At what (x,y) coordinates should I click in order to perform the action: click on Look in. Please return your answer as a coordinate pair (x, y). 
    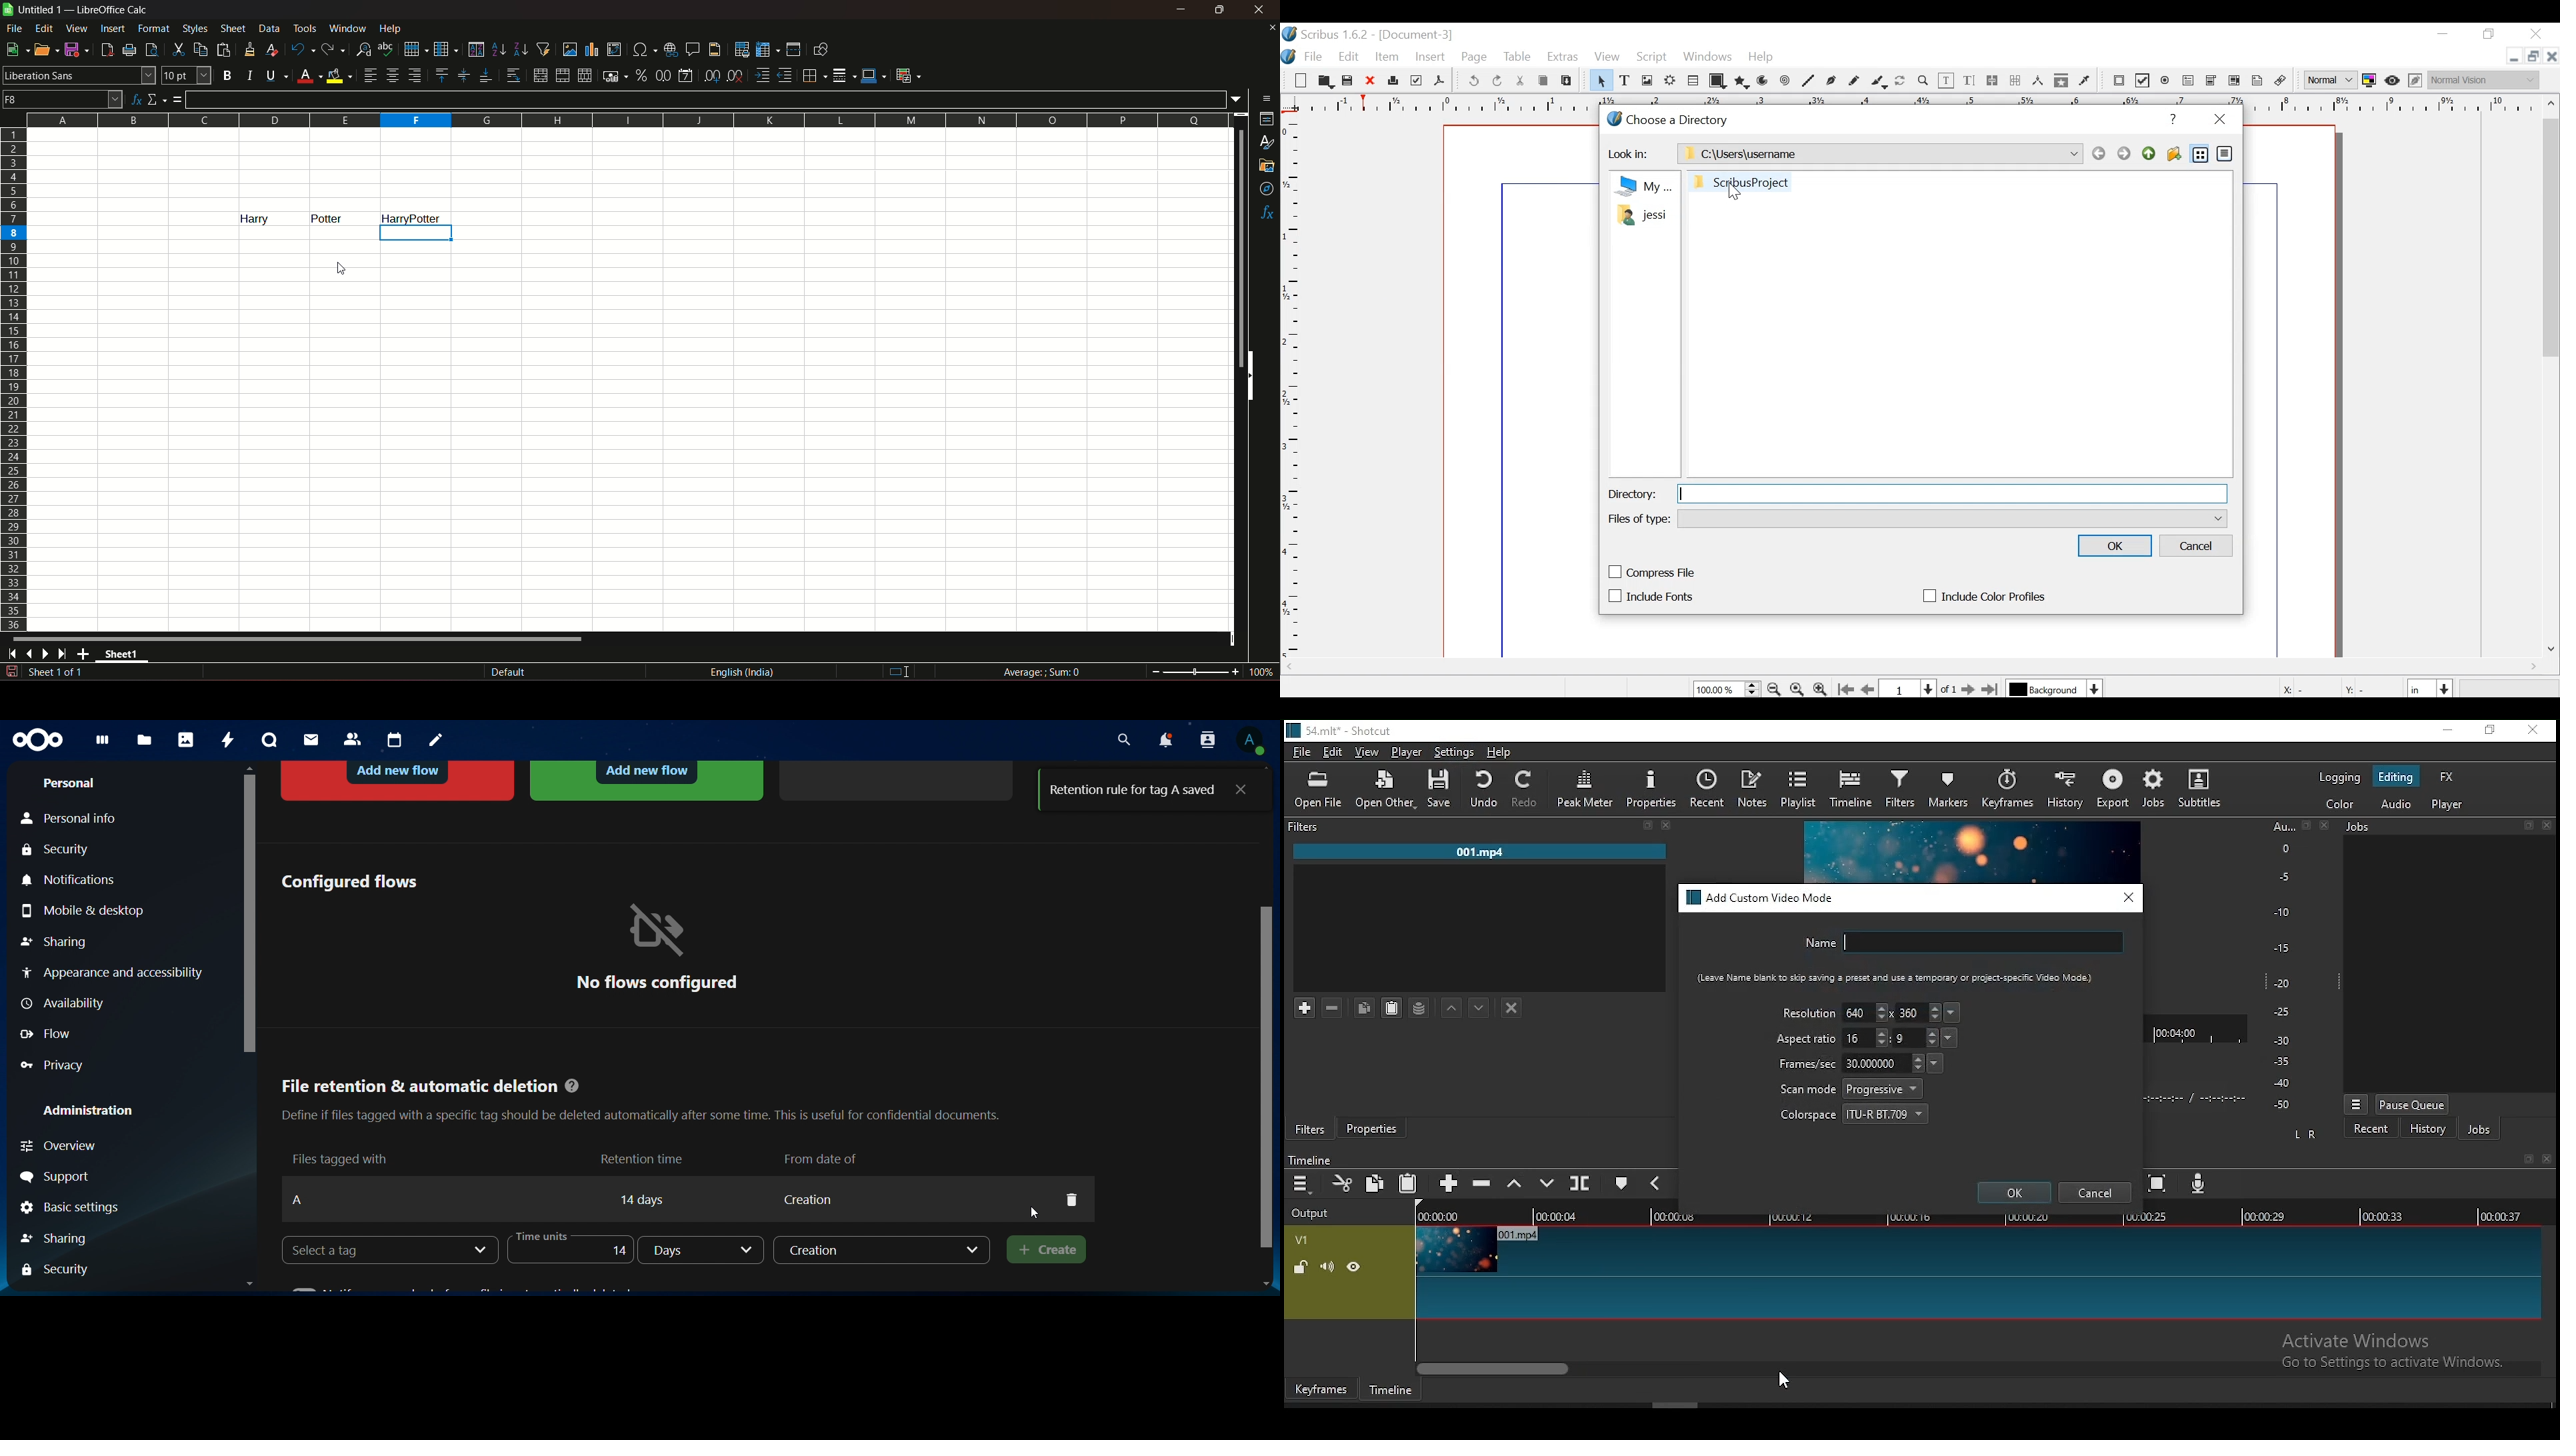
    Looking at the image, I should click on (1627, 154).